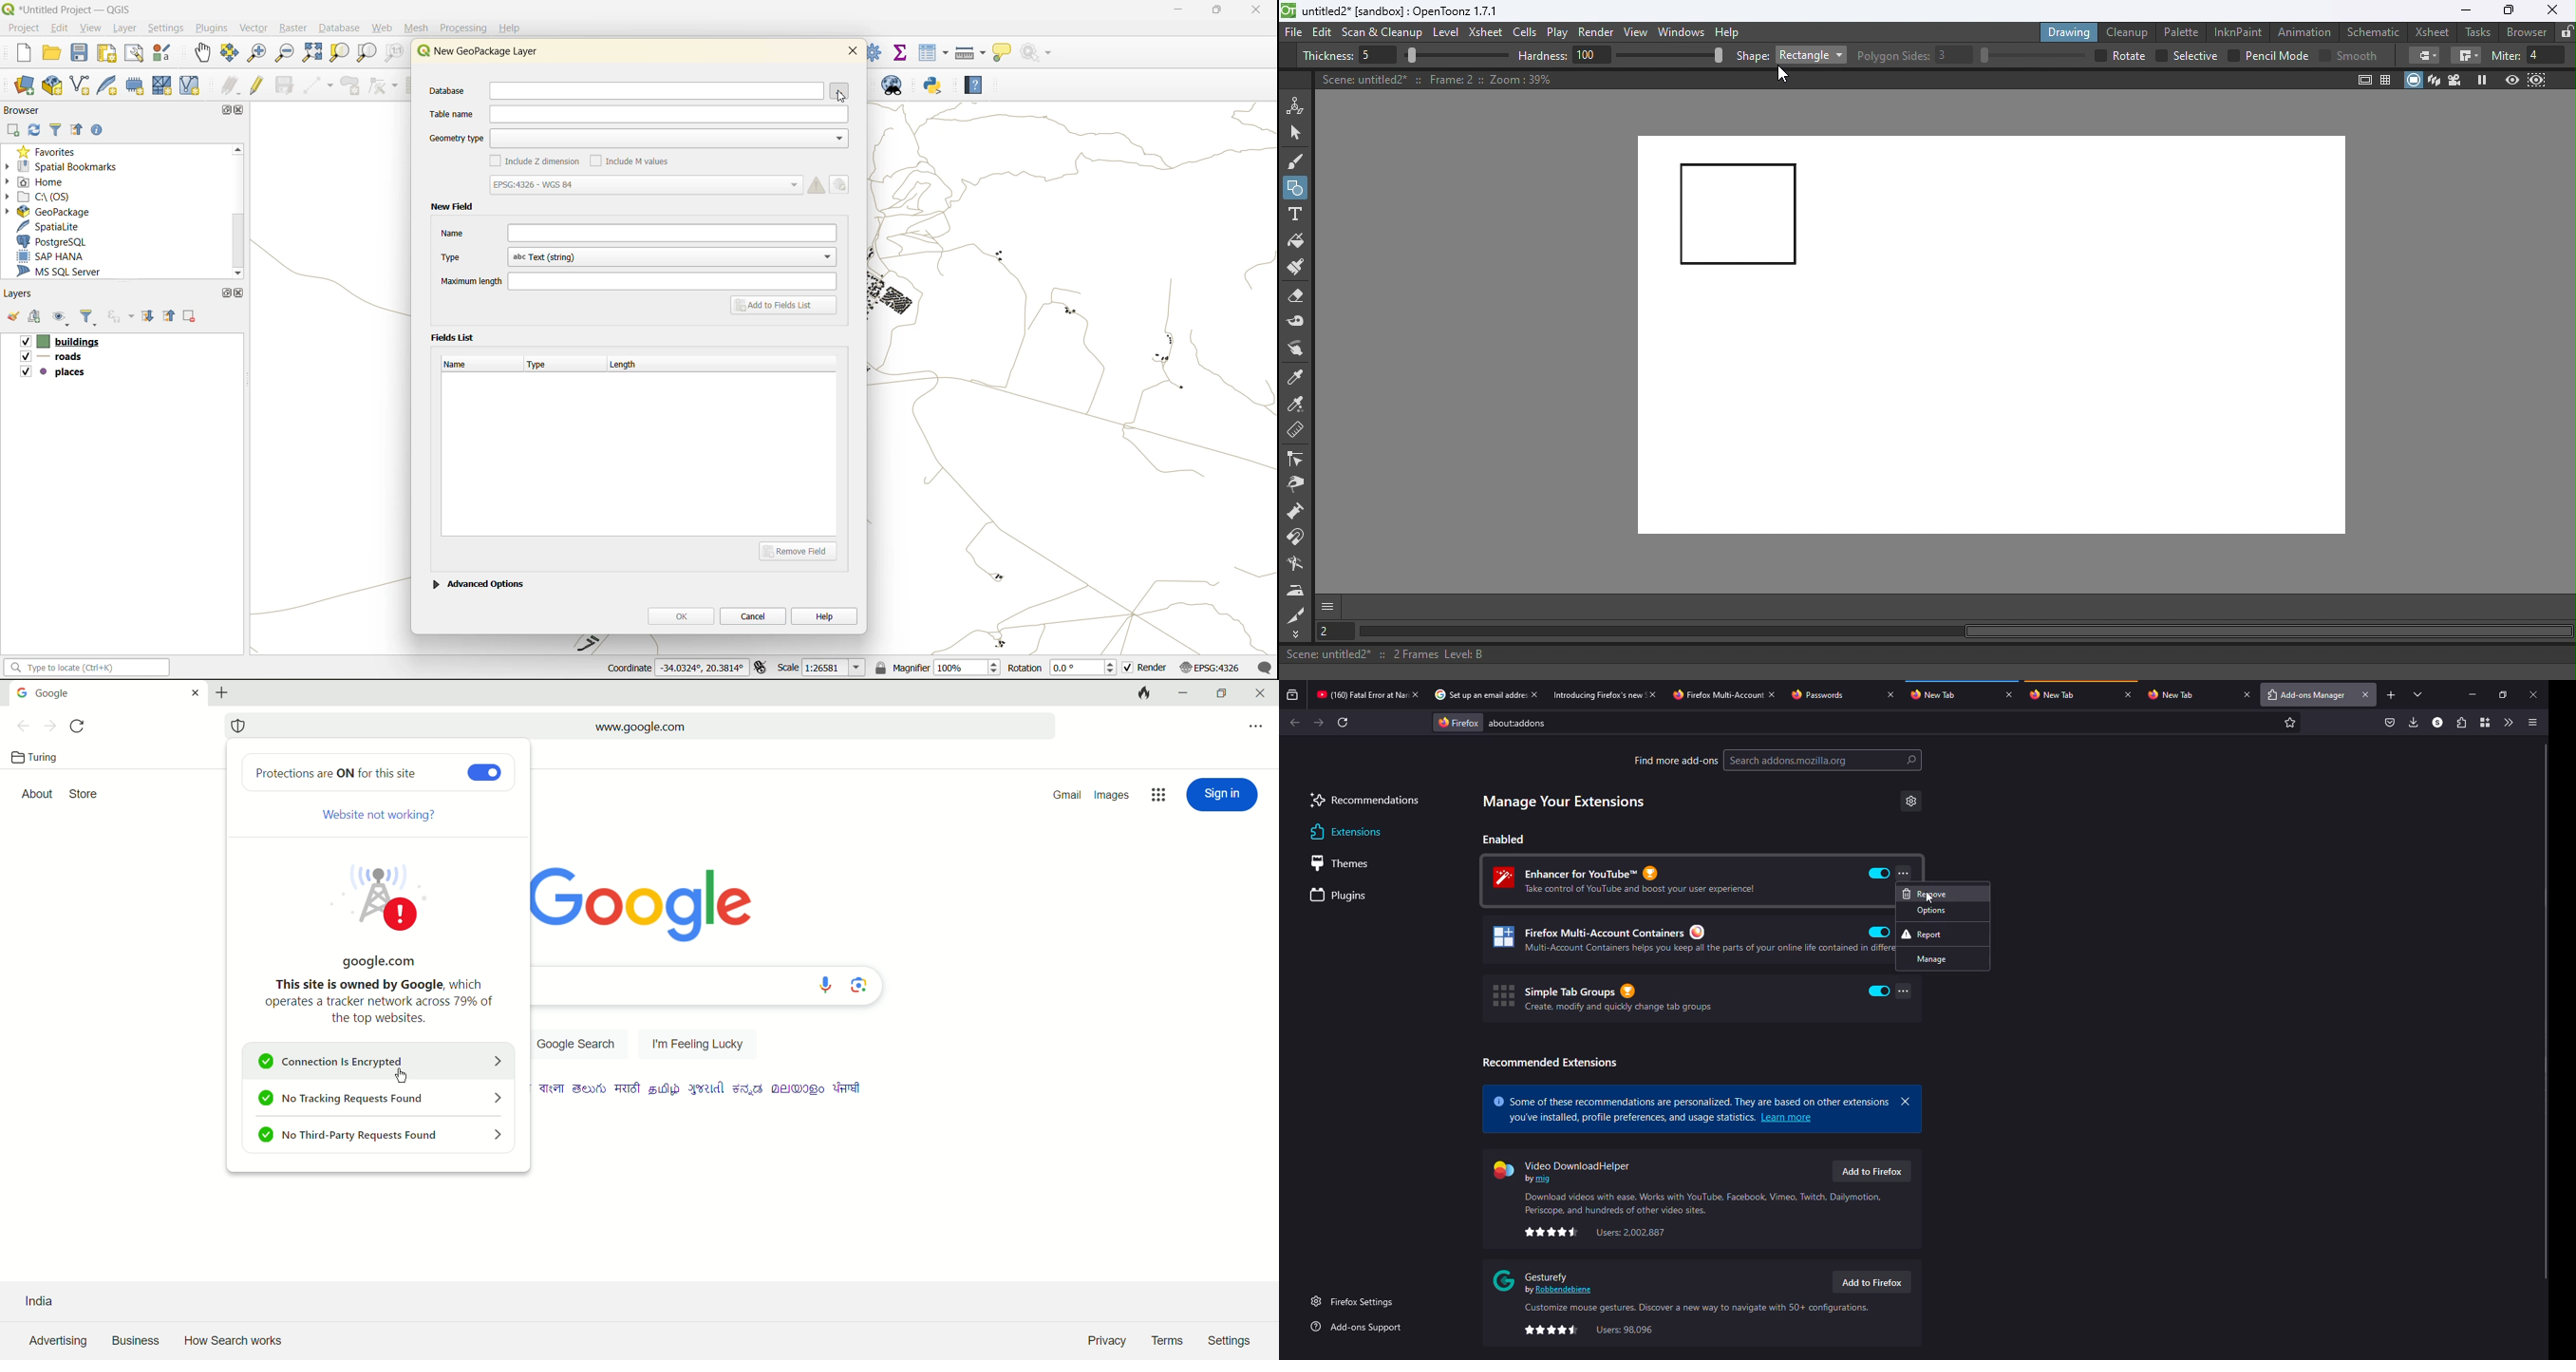 This screenshot has width=2576, height=1372. I want to click on www.google.com, so click(639, 727).